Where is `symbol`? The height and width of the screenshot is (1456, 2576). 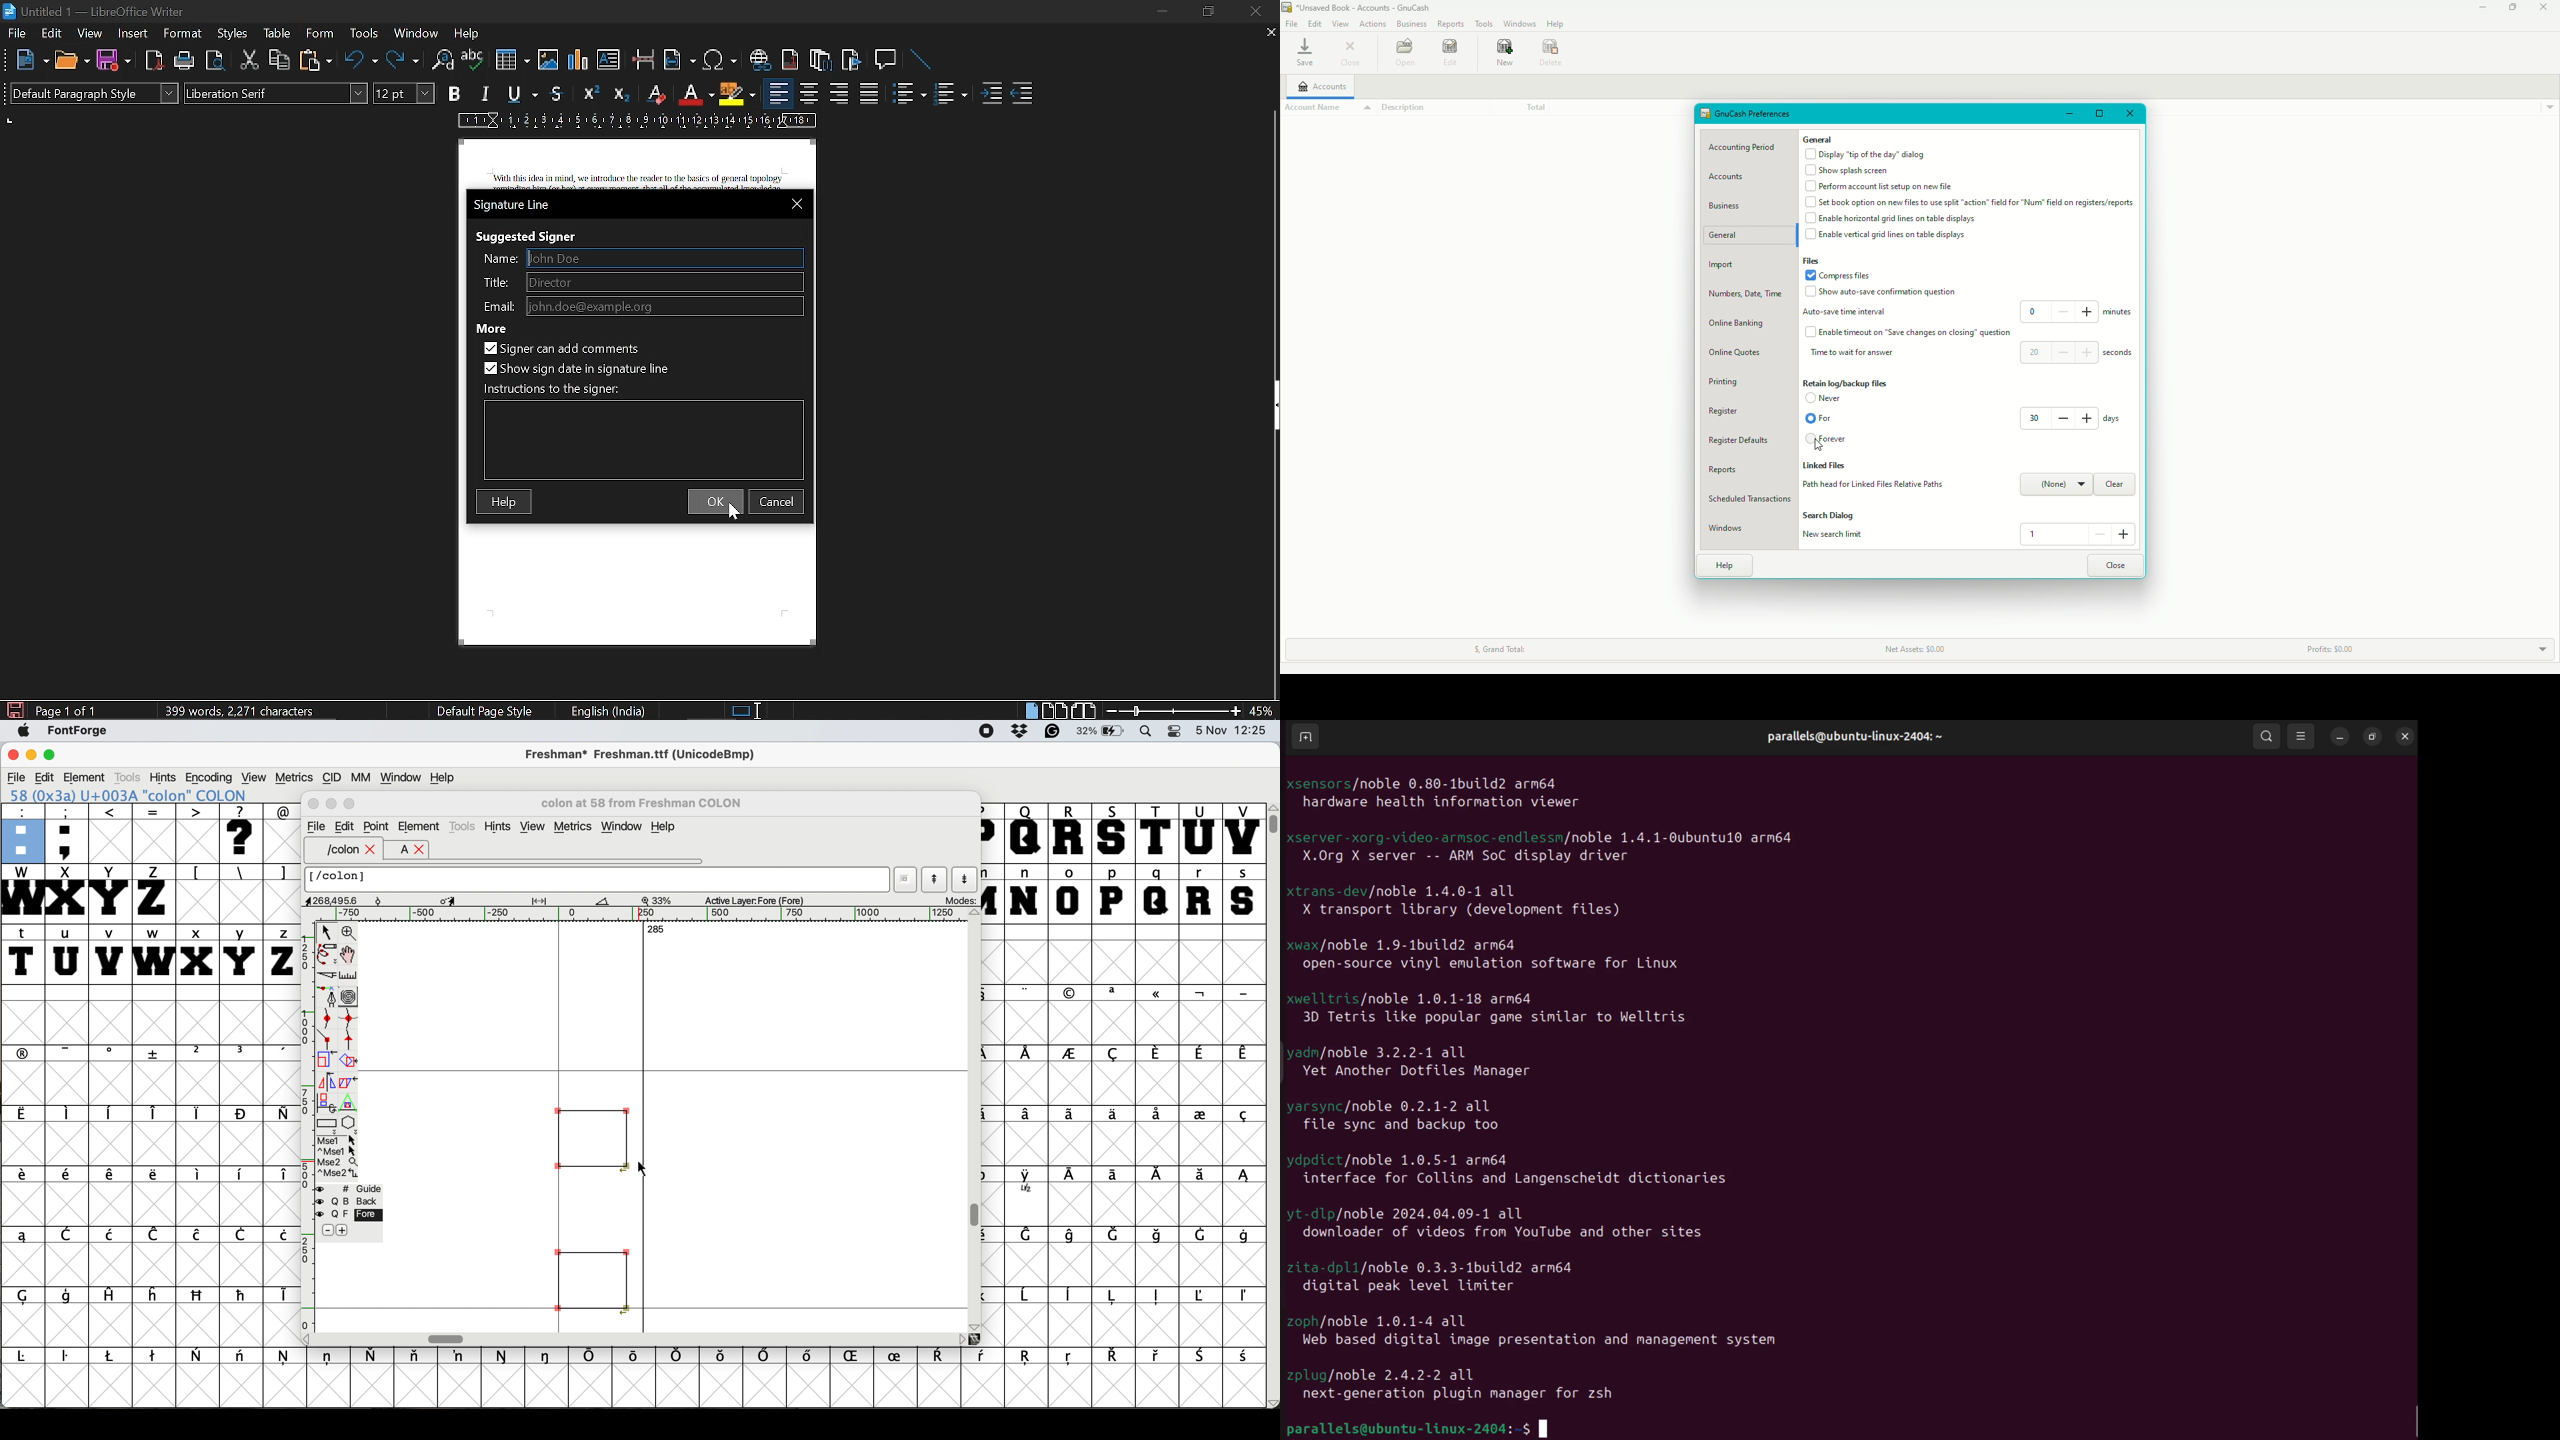
symbol is located at coordinates (1114, 993).